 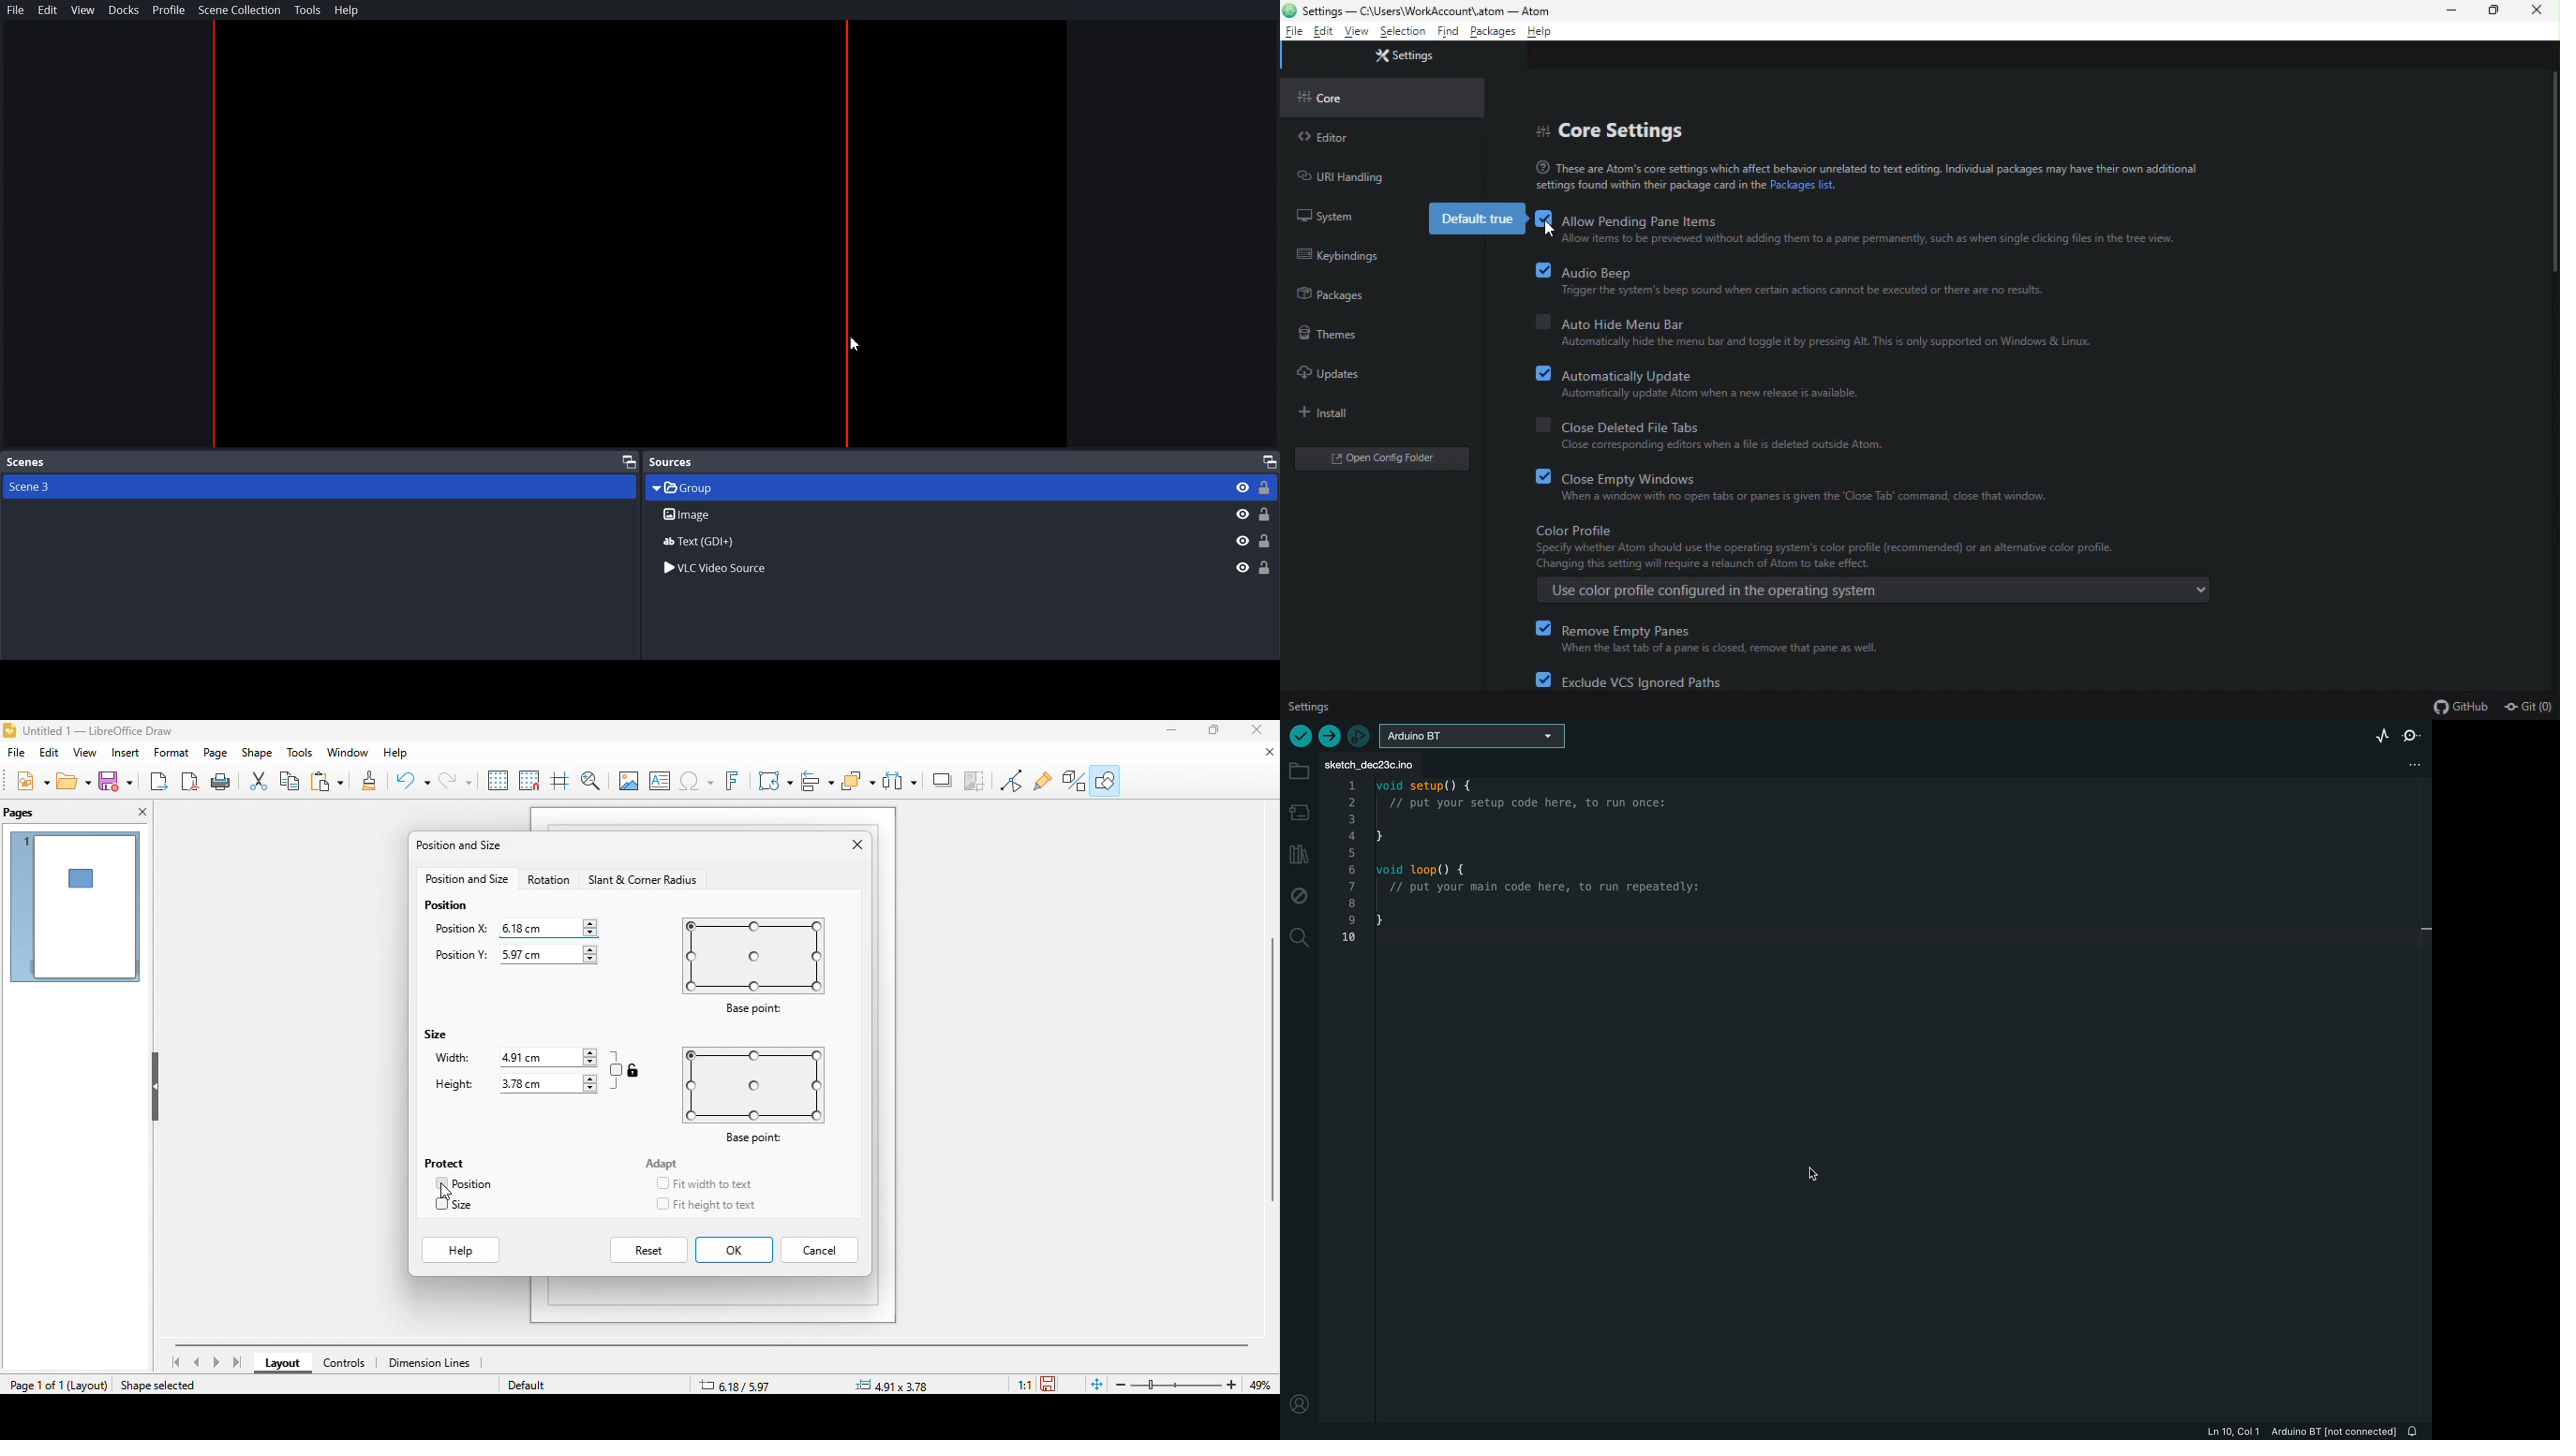 What do you see at coordinates (714, 1185) in the screenshot?
I see `fit width to text` at bounding box center [714, 1185].